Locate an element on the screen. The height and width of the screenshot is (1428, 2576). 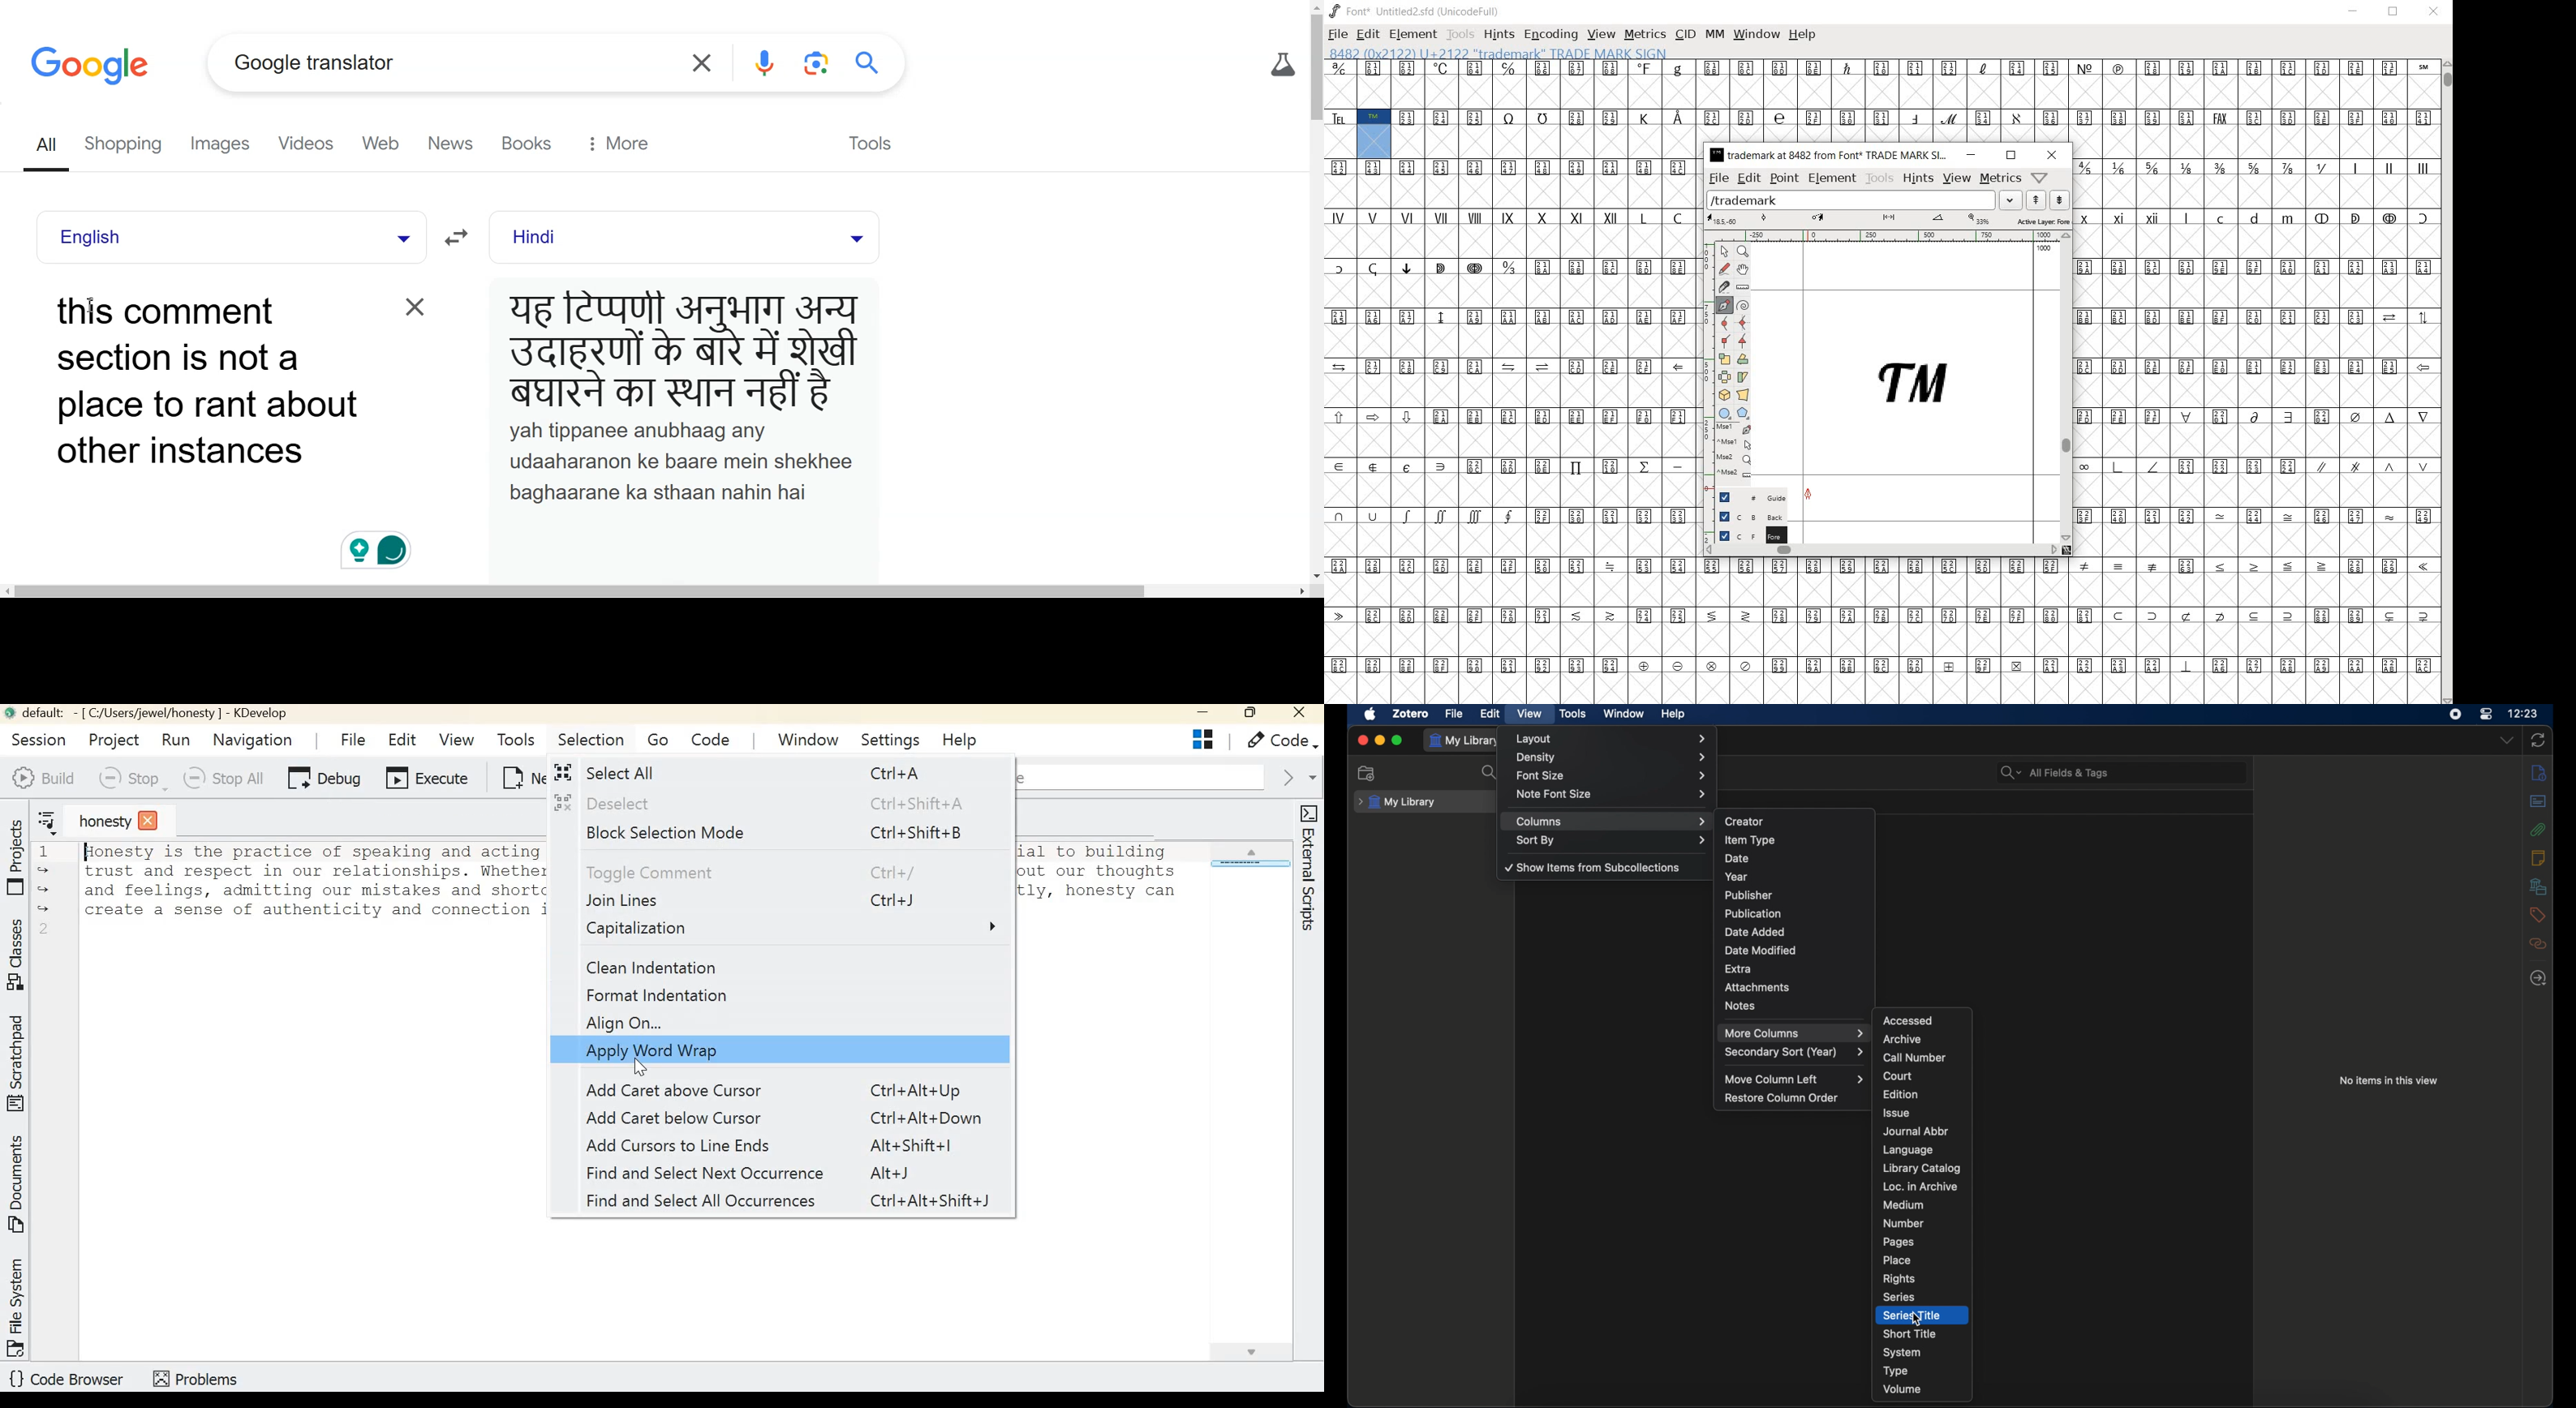
cursor is located at coordinates (1918, 1319).